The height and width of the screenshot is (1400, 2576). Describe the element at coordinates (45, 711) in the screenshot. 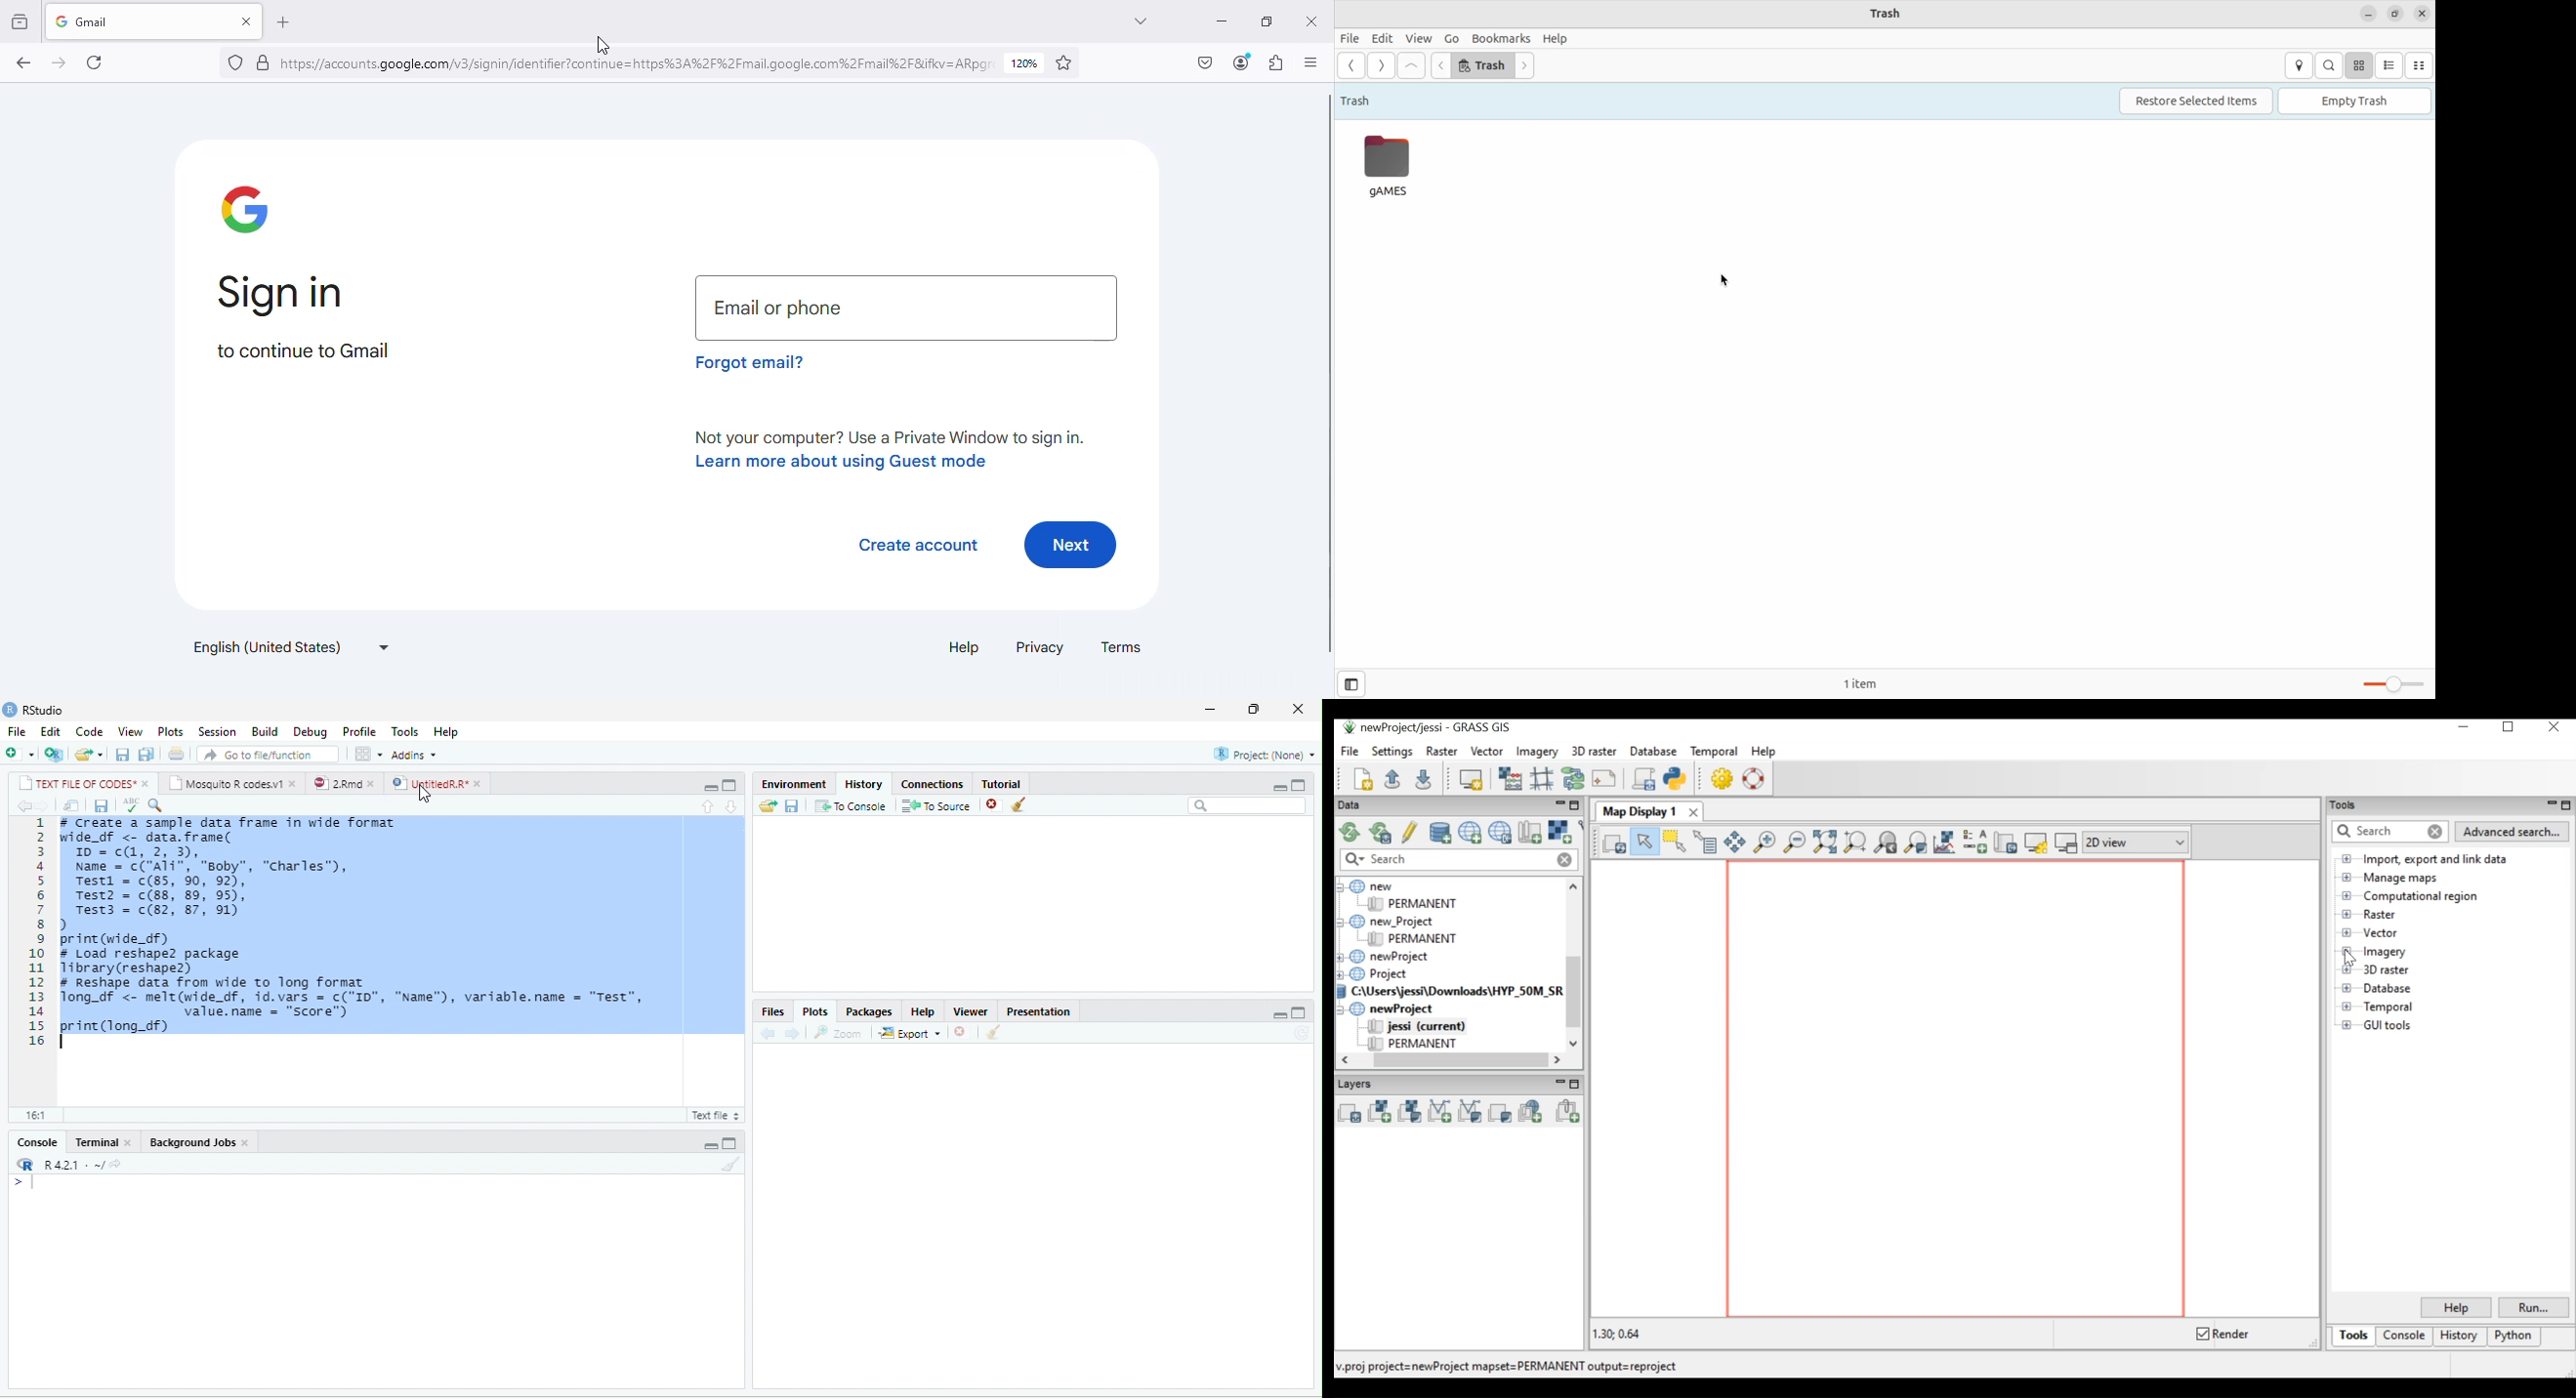

I see `RStudio` at that location.